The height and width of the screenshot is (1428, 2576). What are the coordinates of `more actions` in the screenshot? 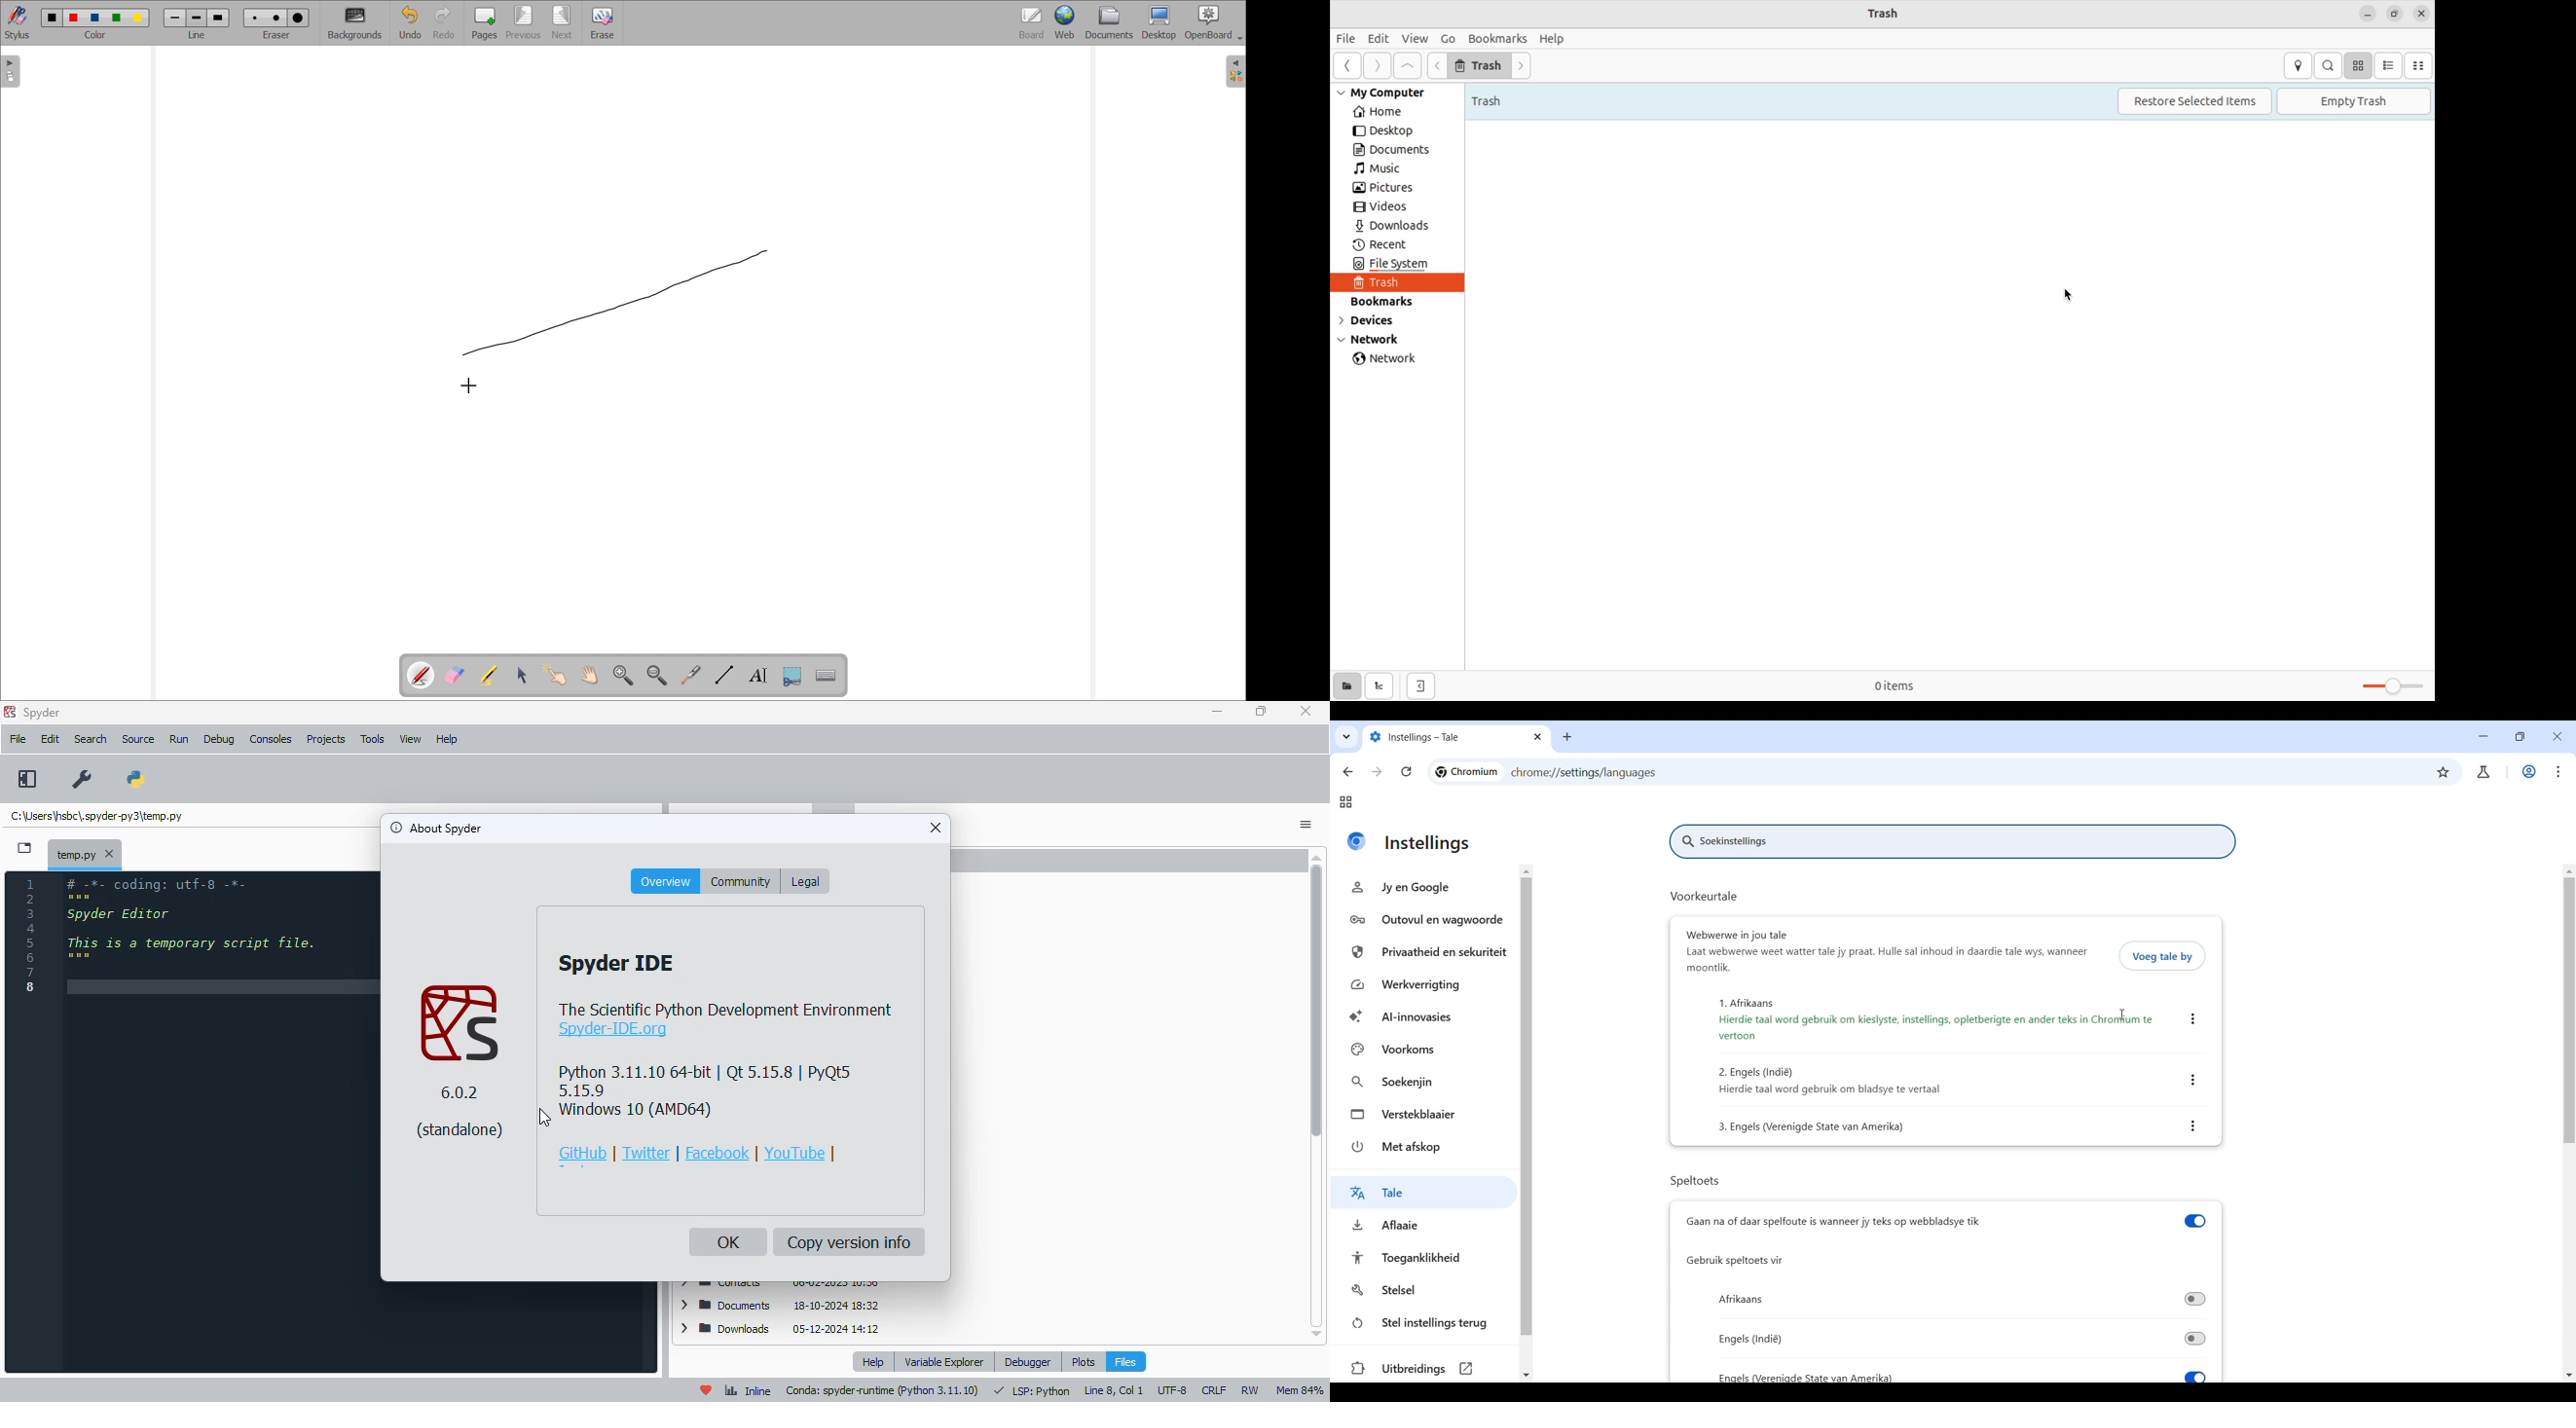 It's located at (2190, 1081).